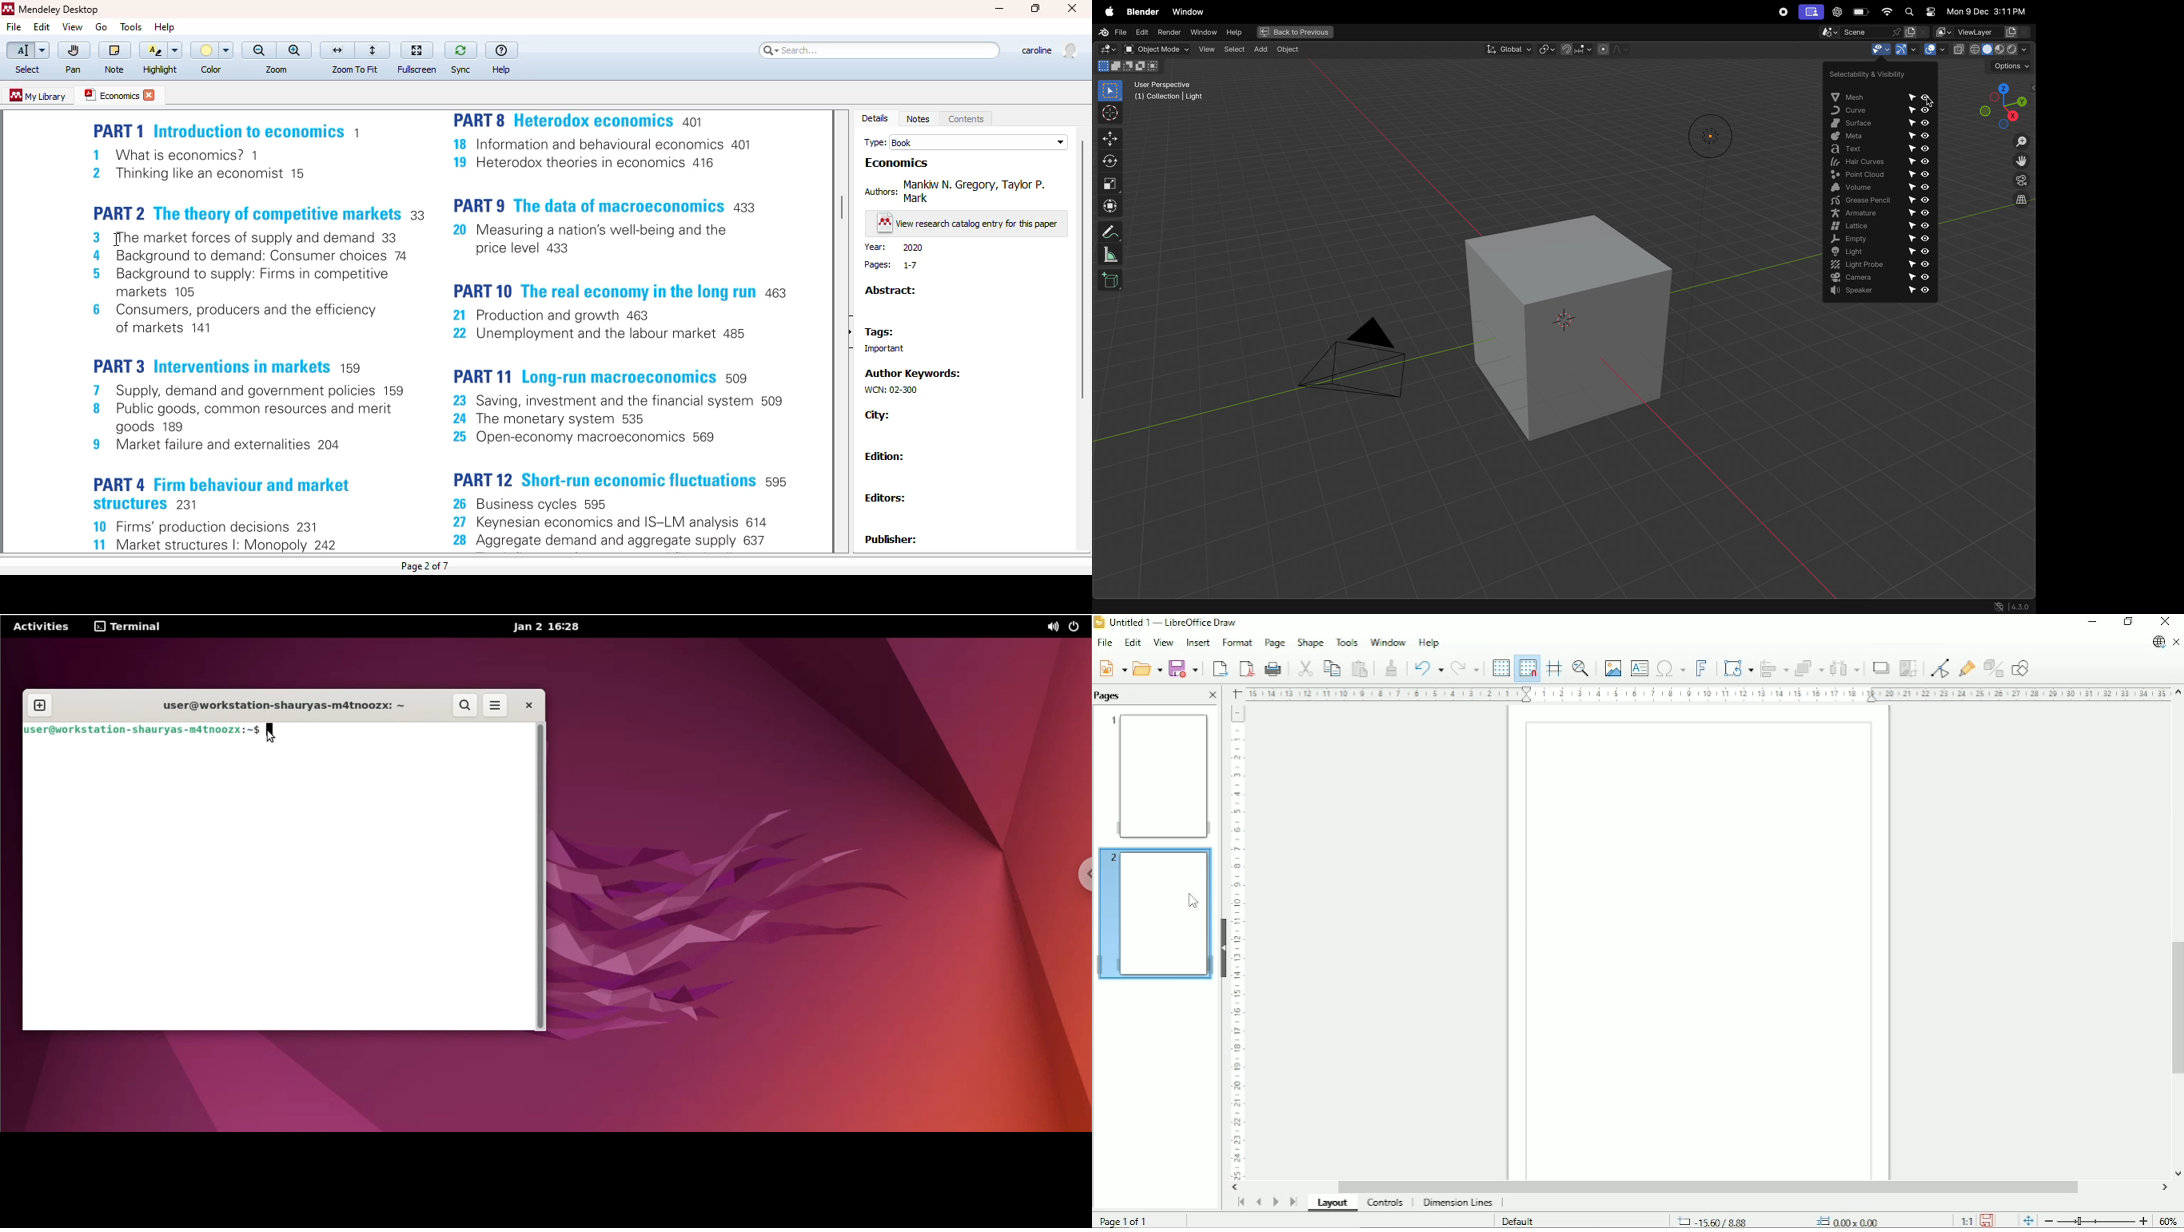  I want to click on select, so click(27, 51).